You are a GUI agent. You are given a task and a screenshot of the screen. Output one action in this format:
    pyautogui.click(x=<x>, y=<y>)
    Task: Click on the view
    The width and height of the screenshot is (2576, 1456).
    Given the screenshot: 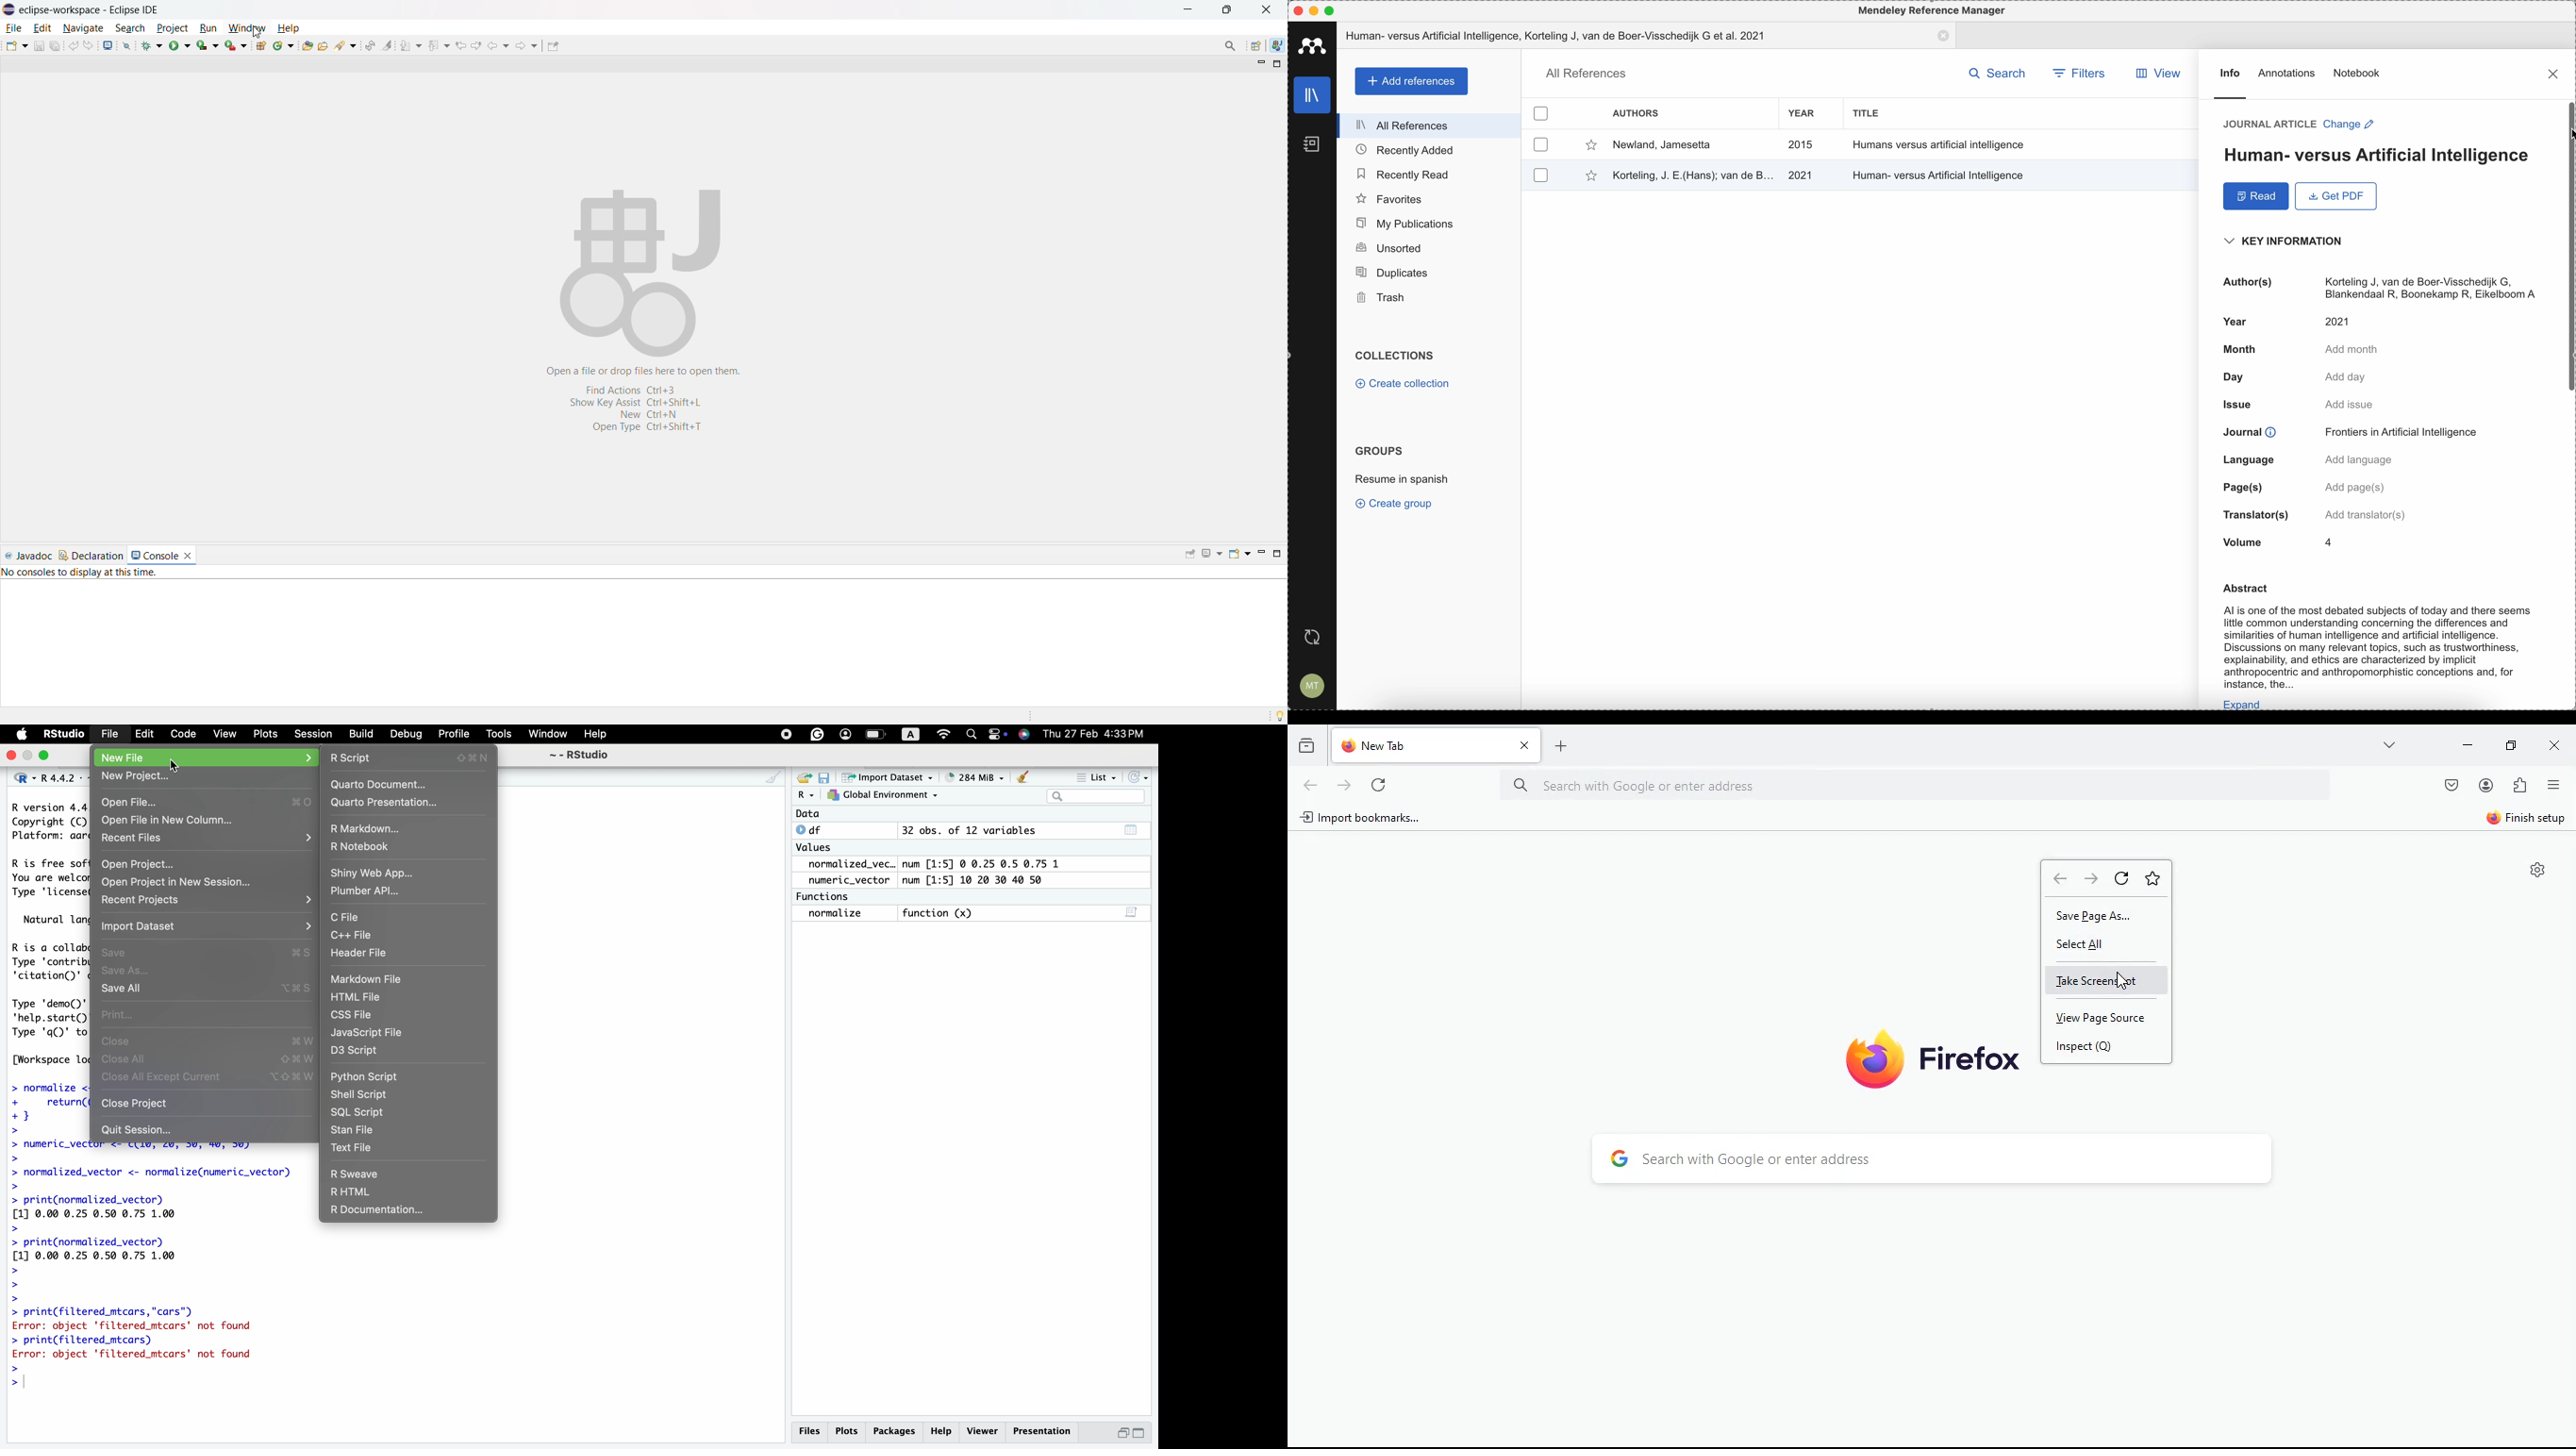 What is the action you would take?
    pyautogui.click(x=2163, y=74)
    